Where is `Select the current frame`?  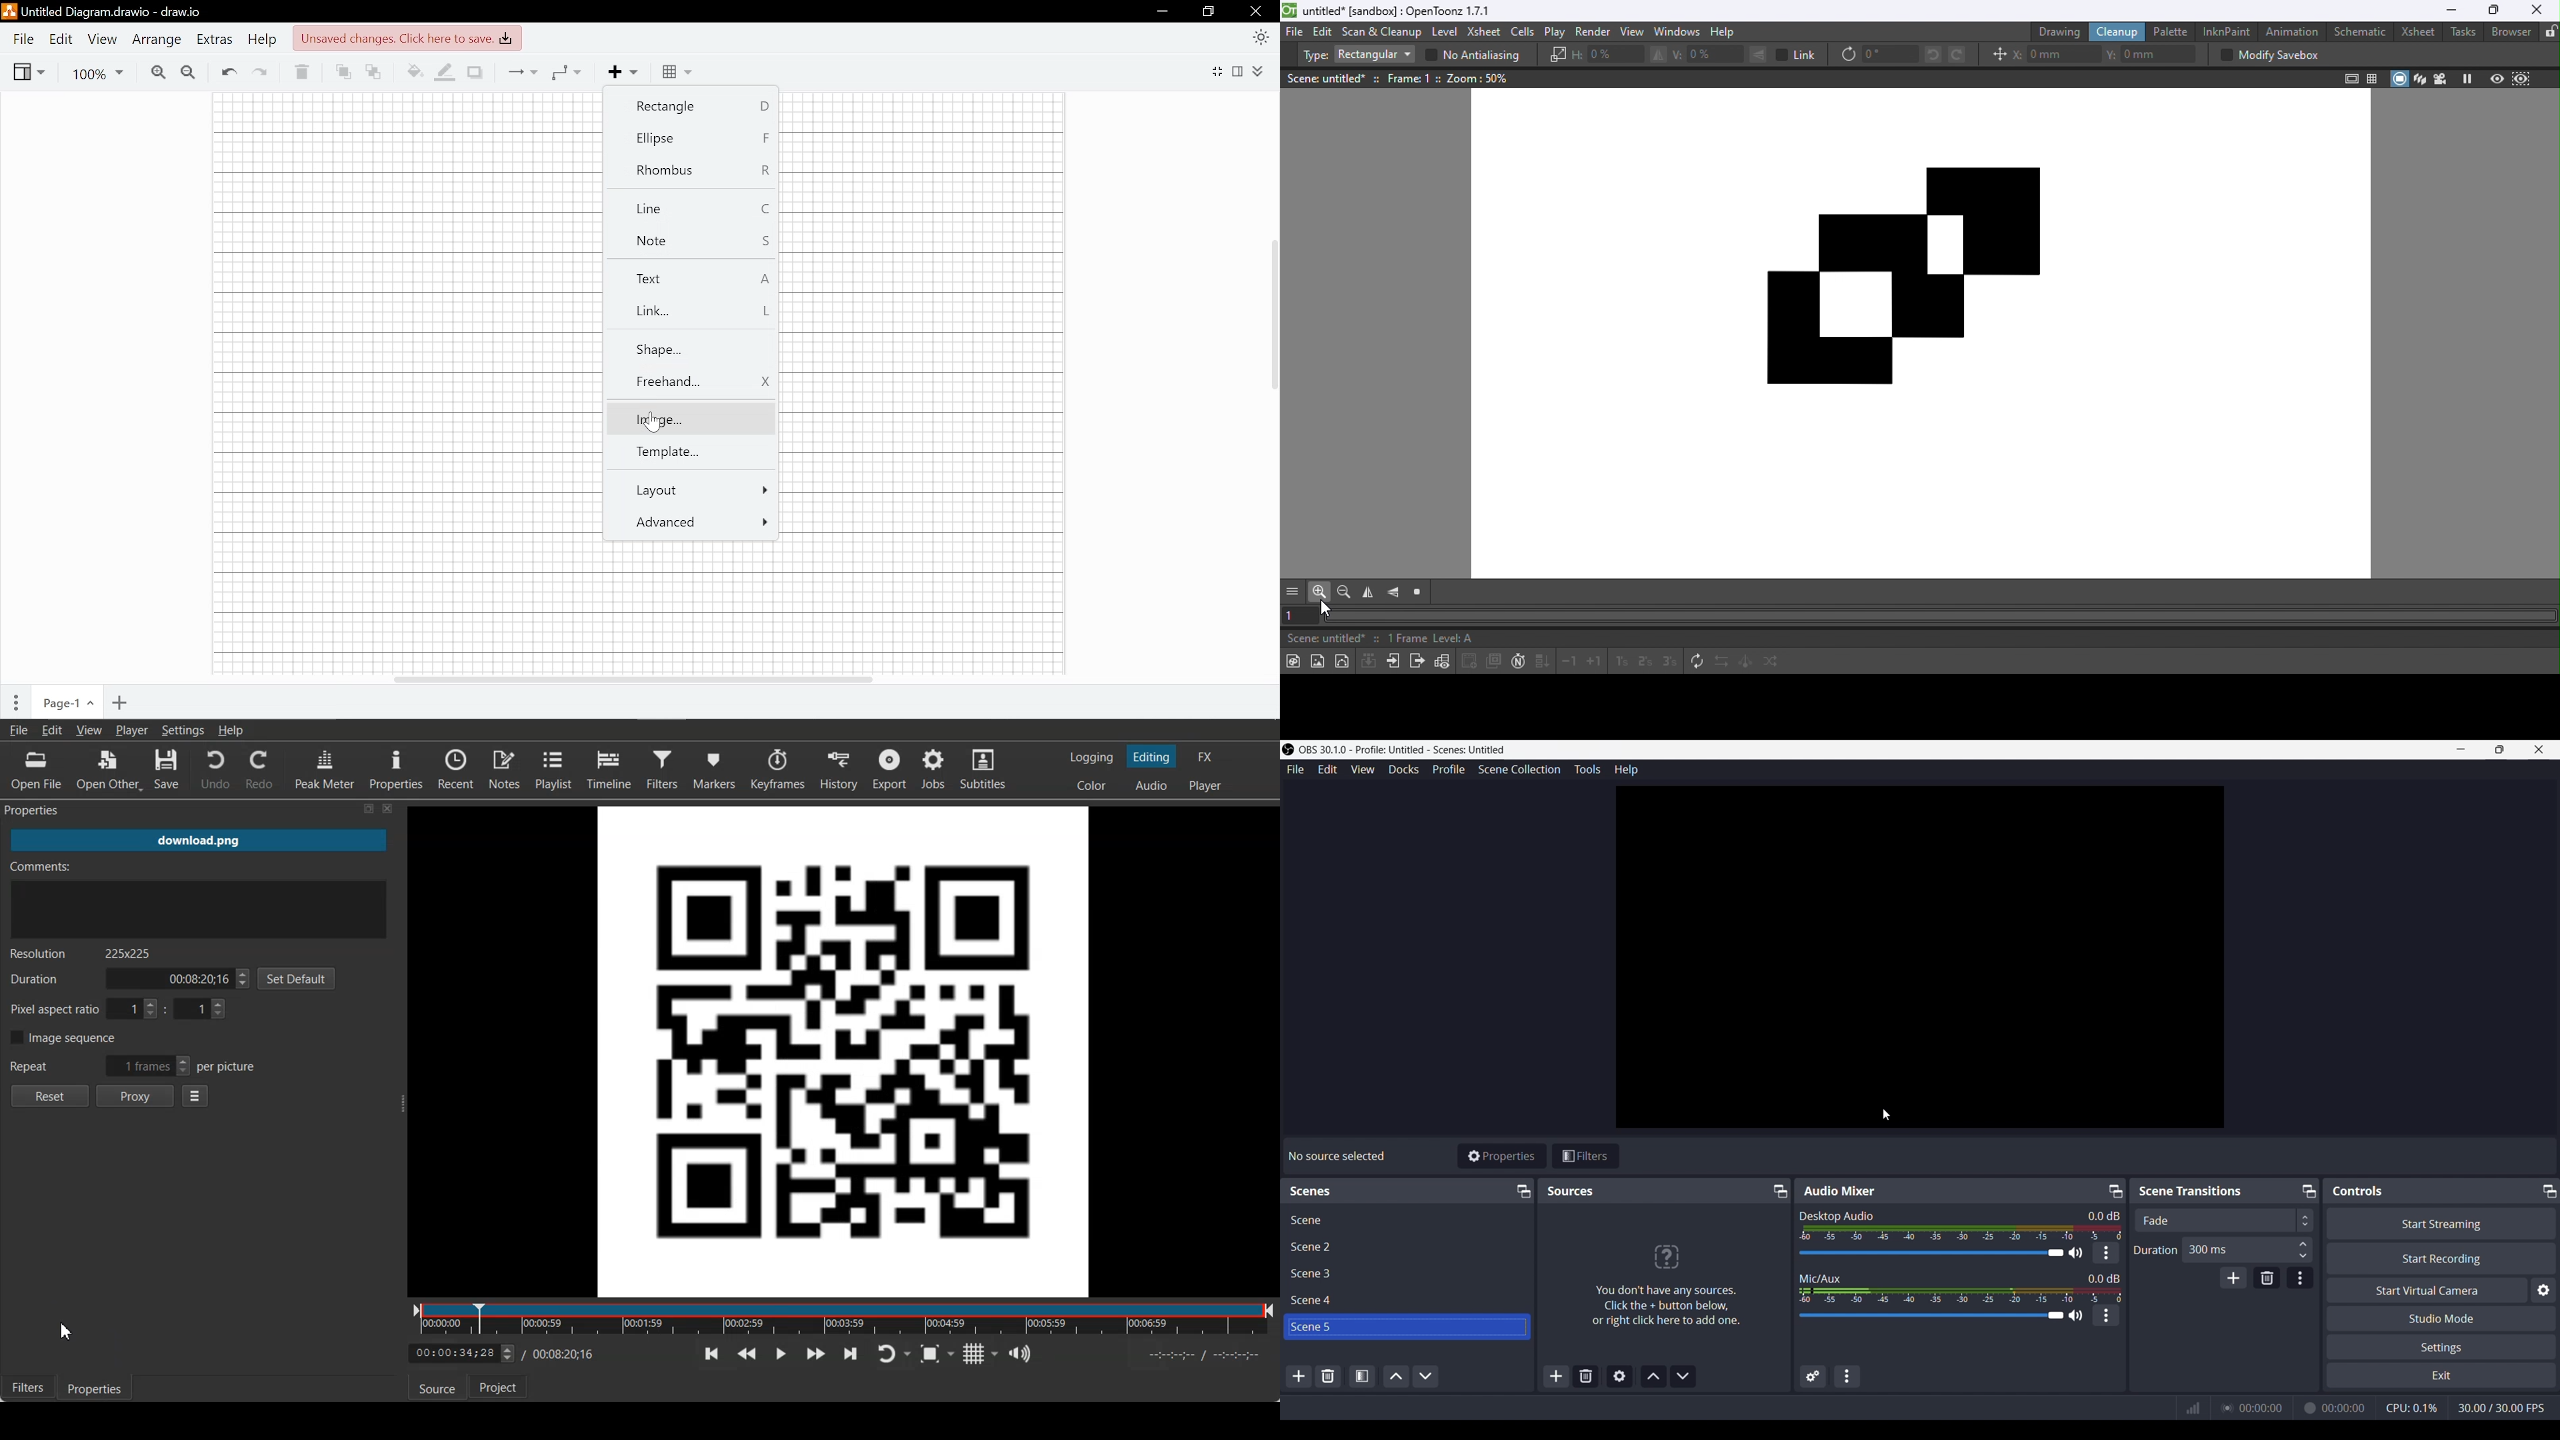
Select the current frame is located at coordinates (1302, 616).